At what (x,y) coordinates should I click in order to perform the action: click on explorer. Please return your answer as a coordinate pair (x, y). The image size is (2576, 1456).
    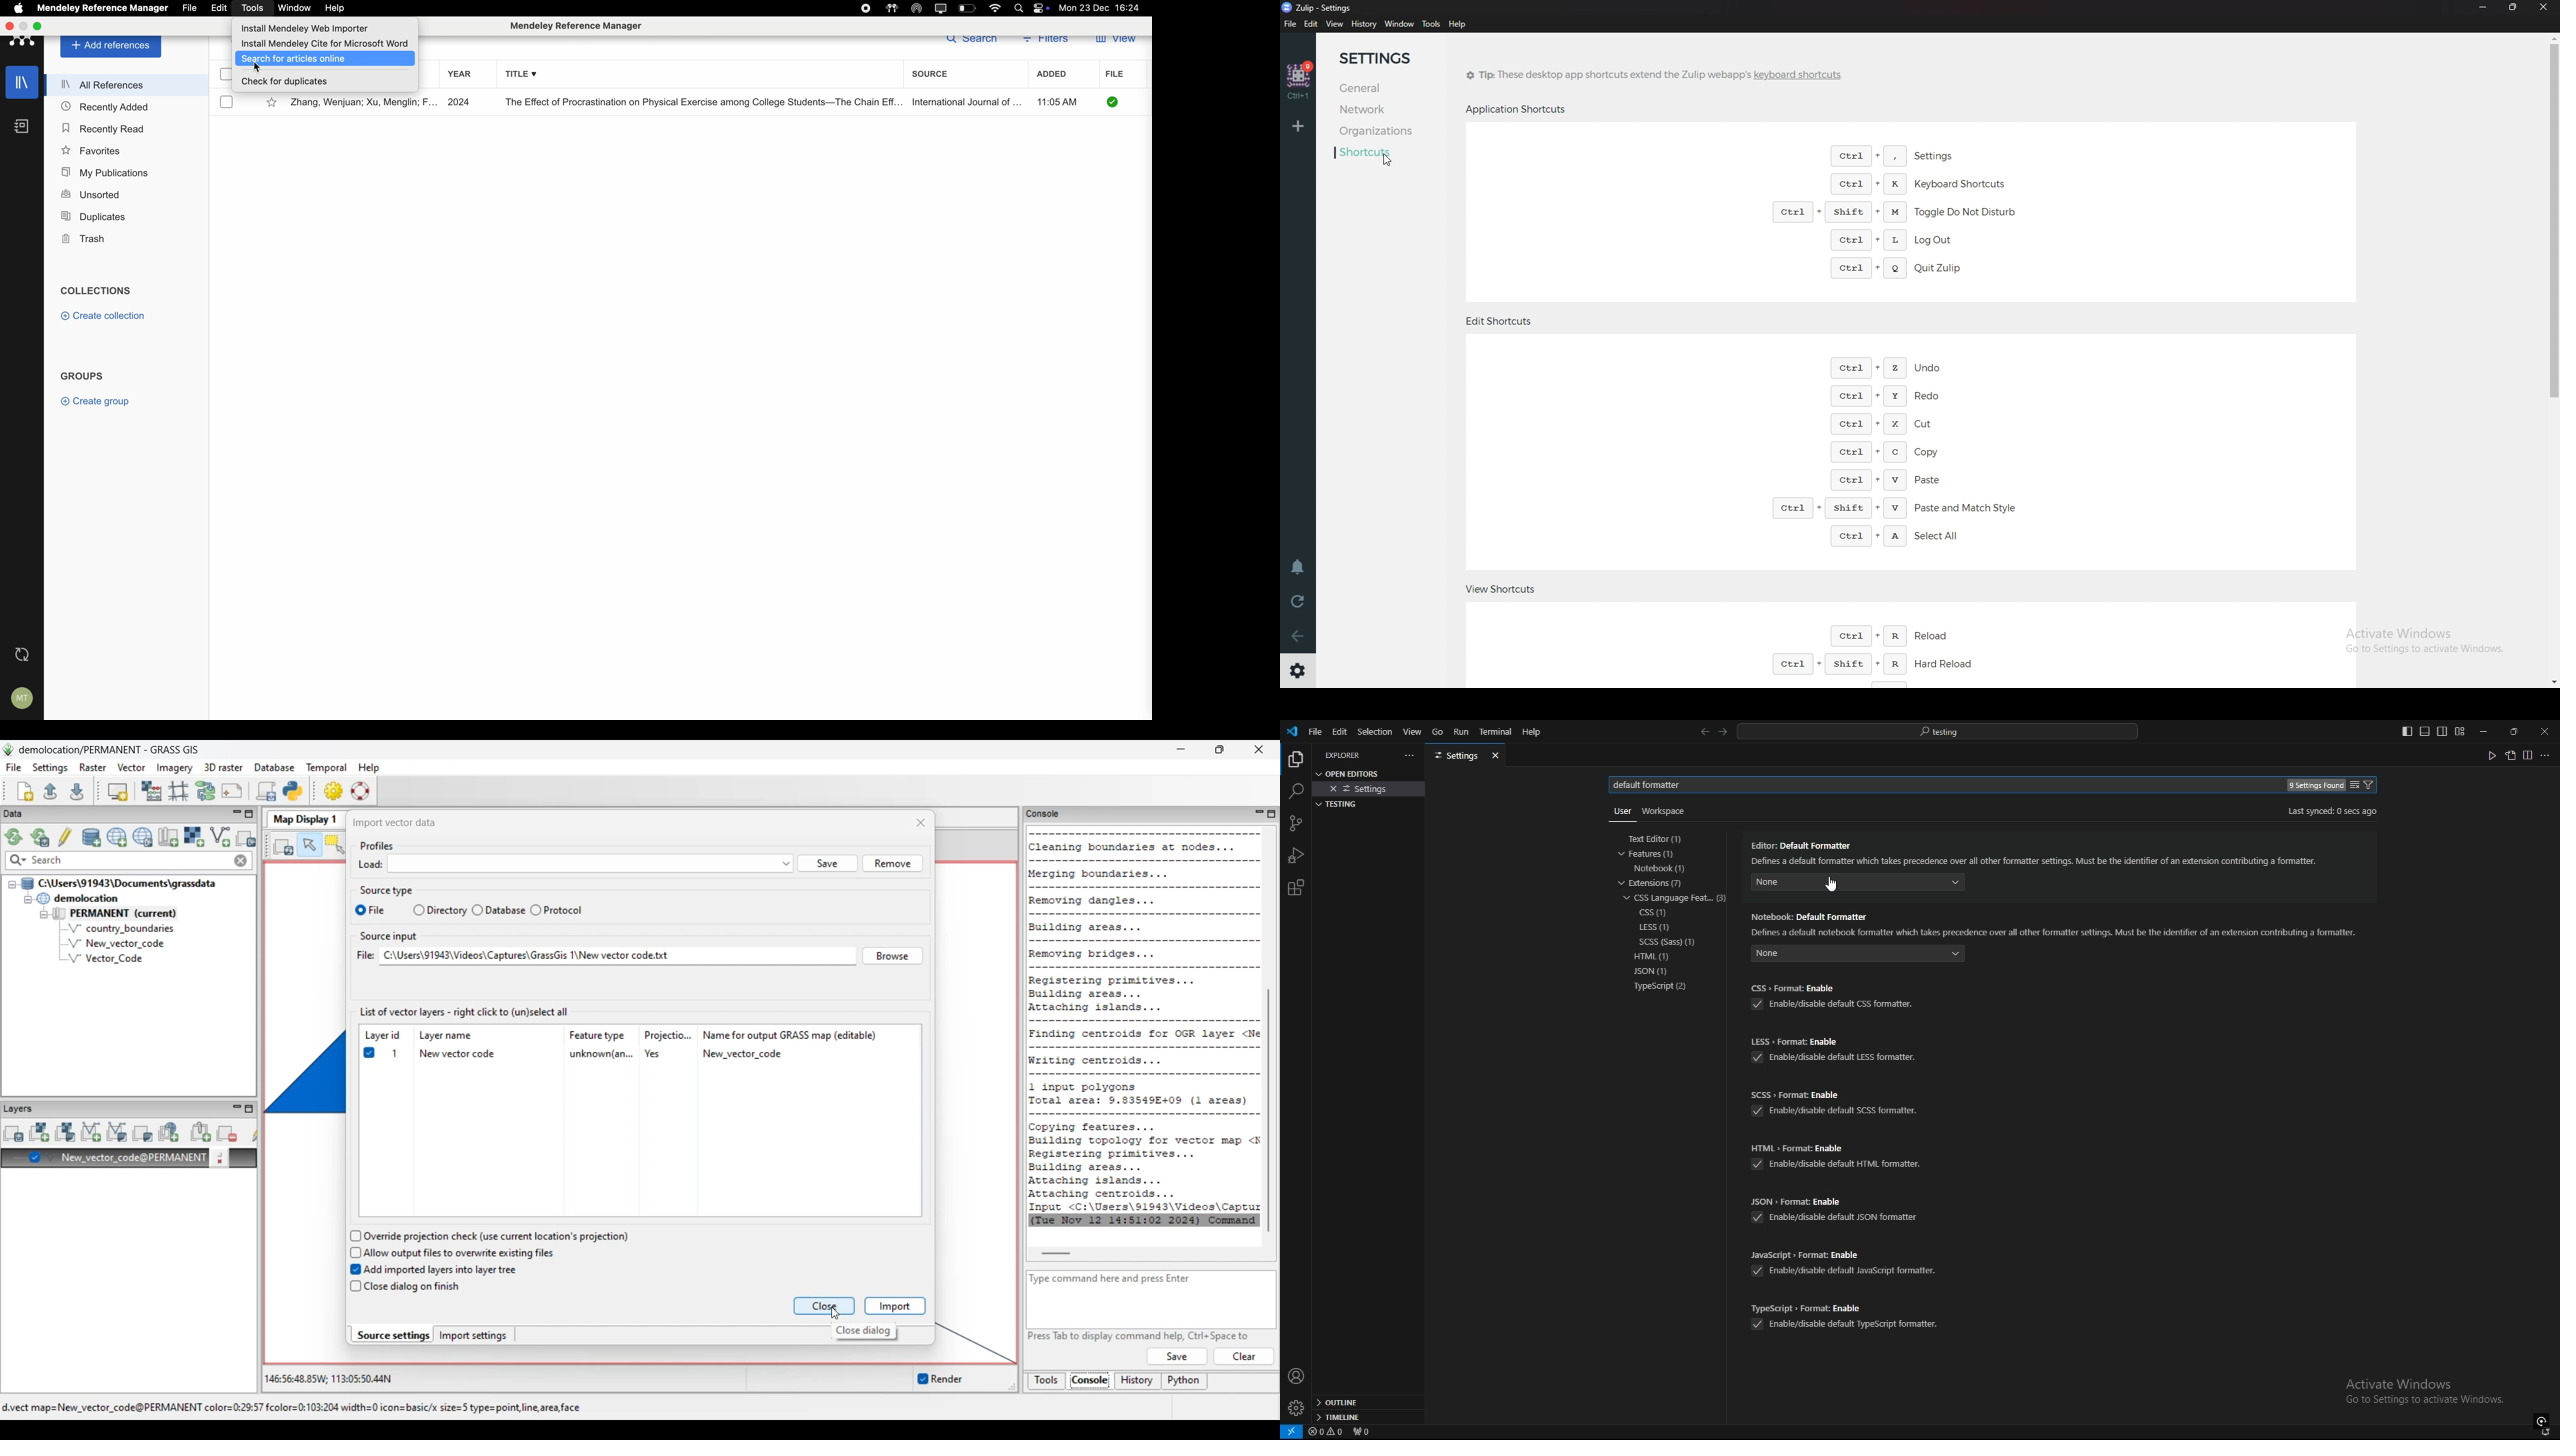
    Looking at the image, I should click on (1346, 755).